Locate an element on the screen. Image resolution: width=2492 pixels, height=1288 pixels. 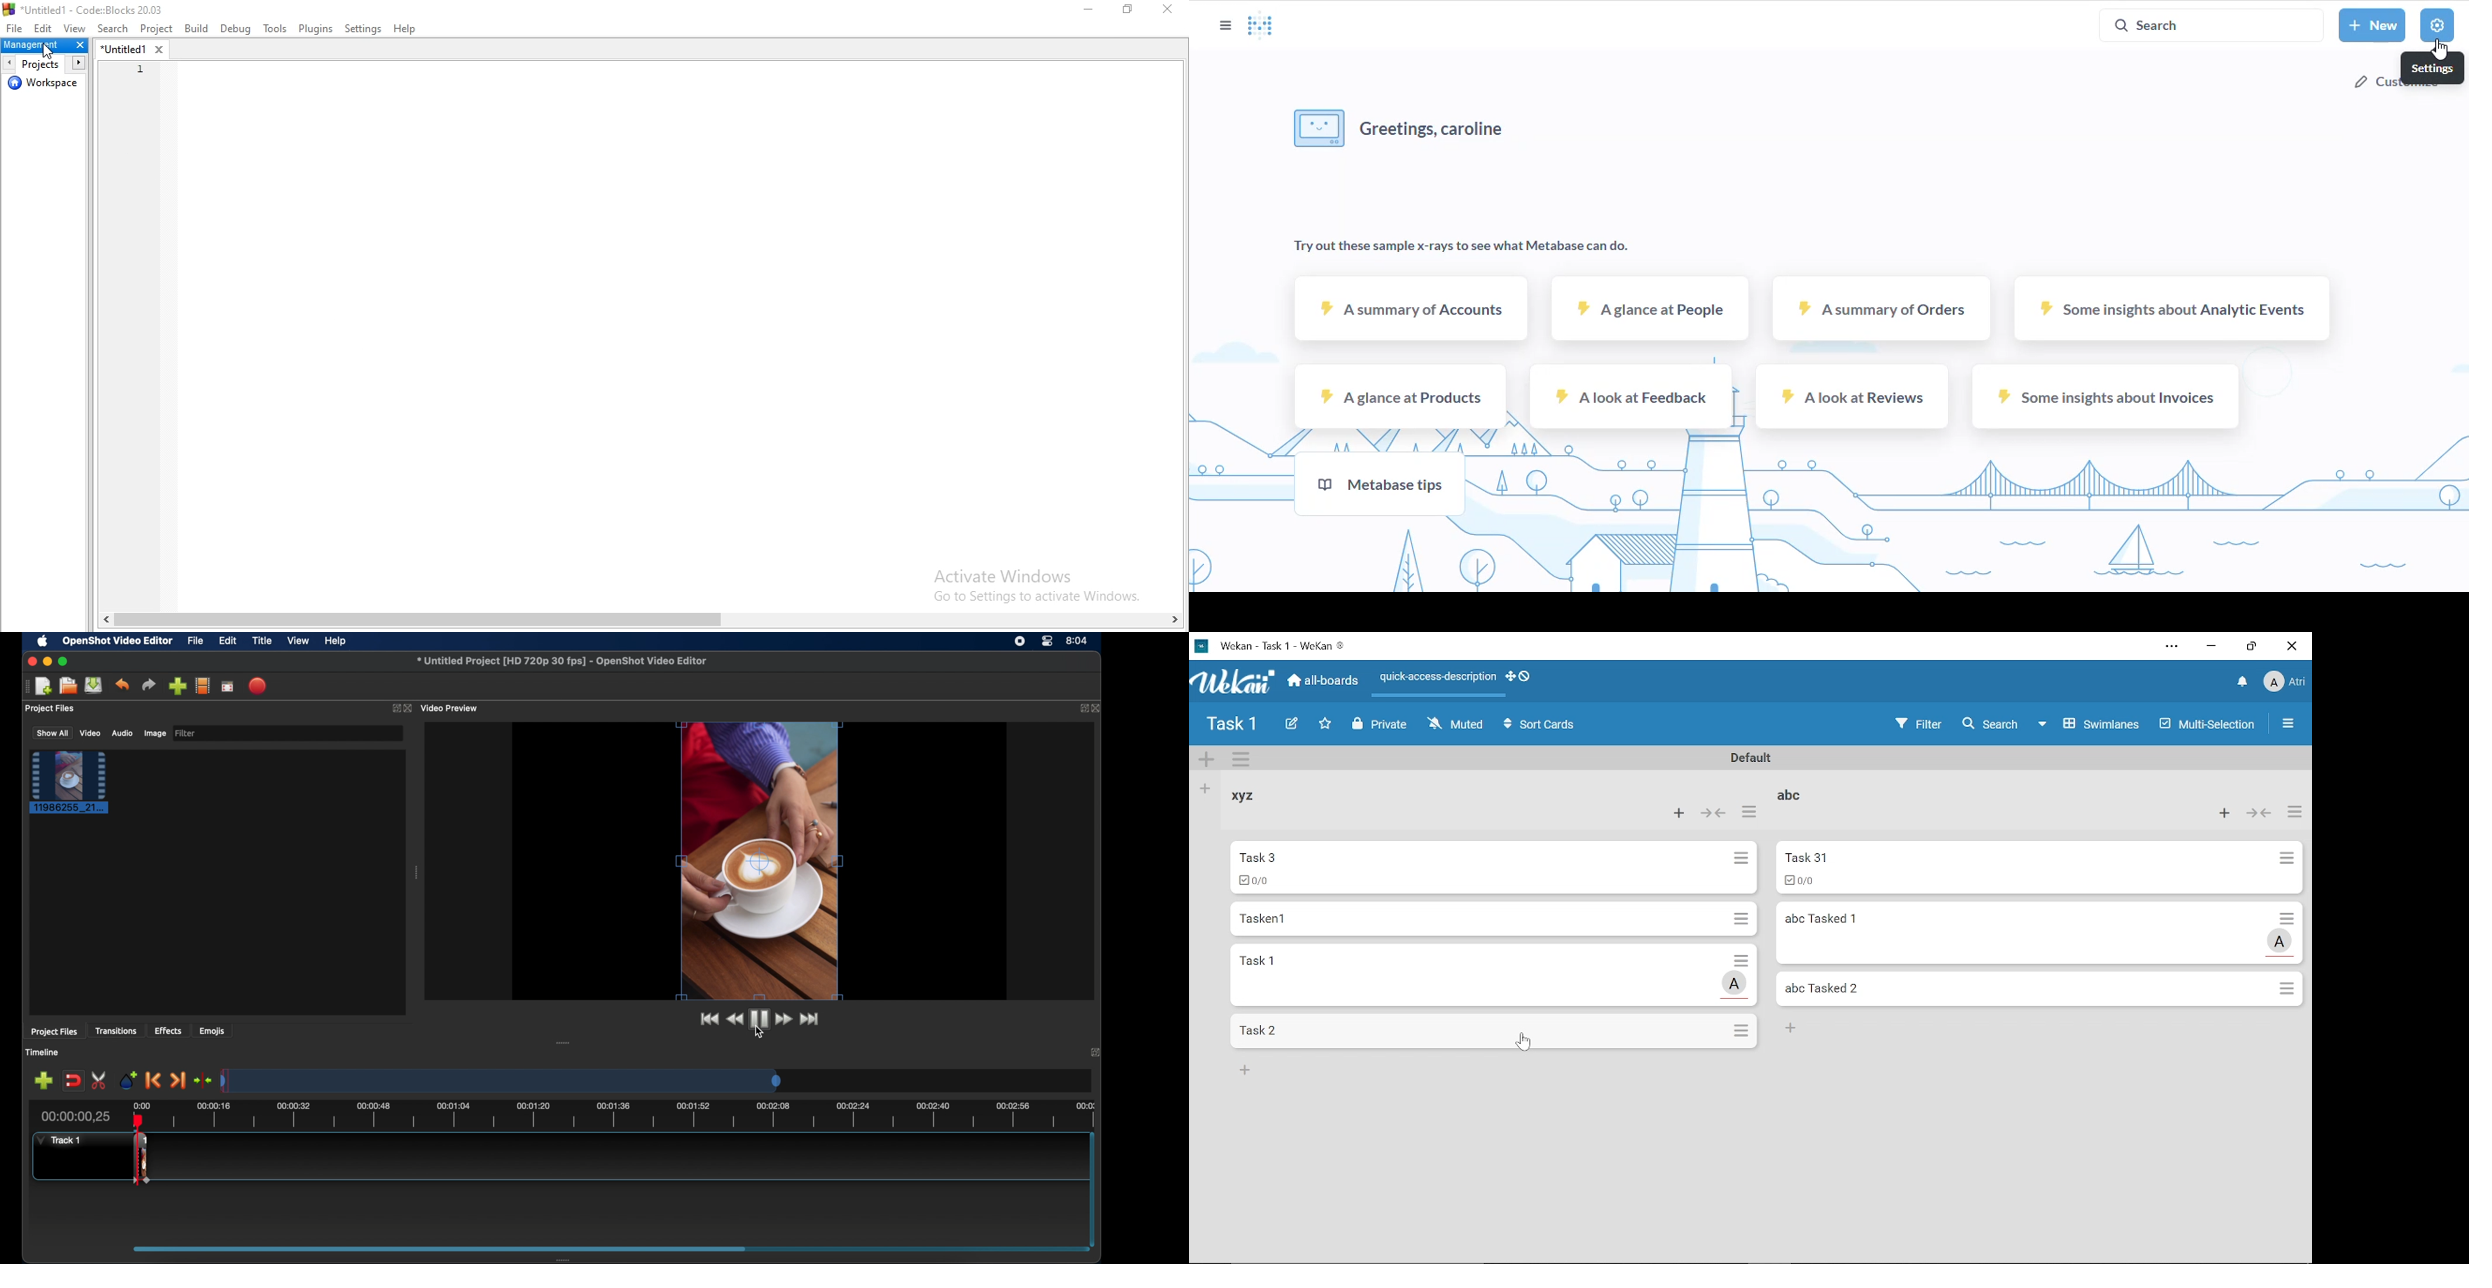
management is located at coordinates (44, 46).